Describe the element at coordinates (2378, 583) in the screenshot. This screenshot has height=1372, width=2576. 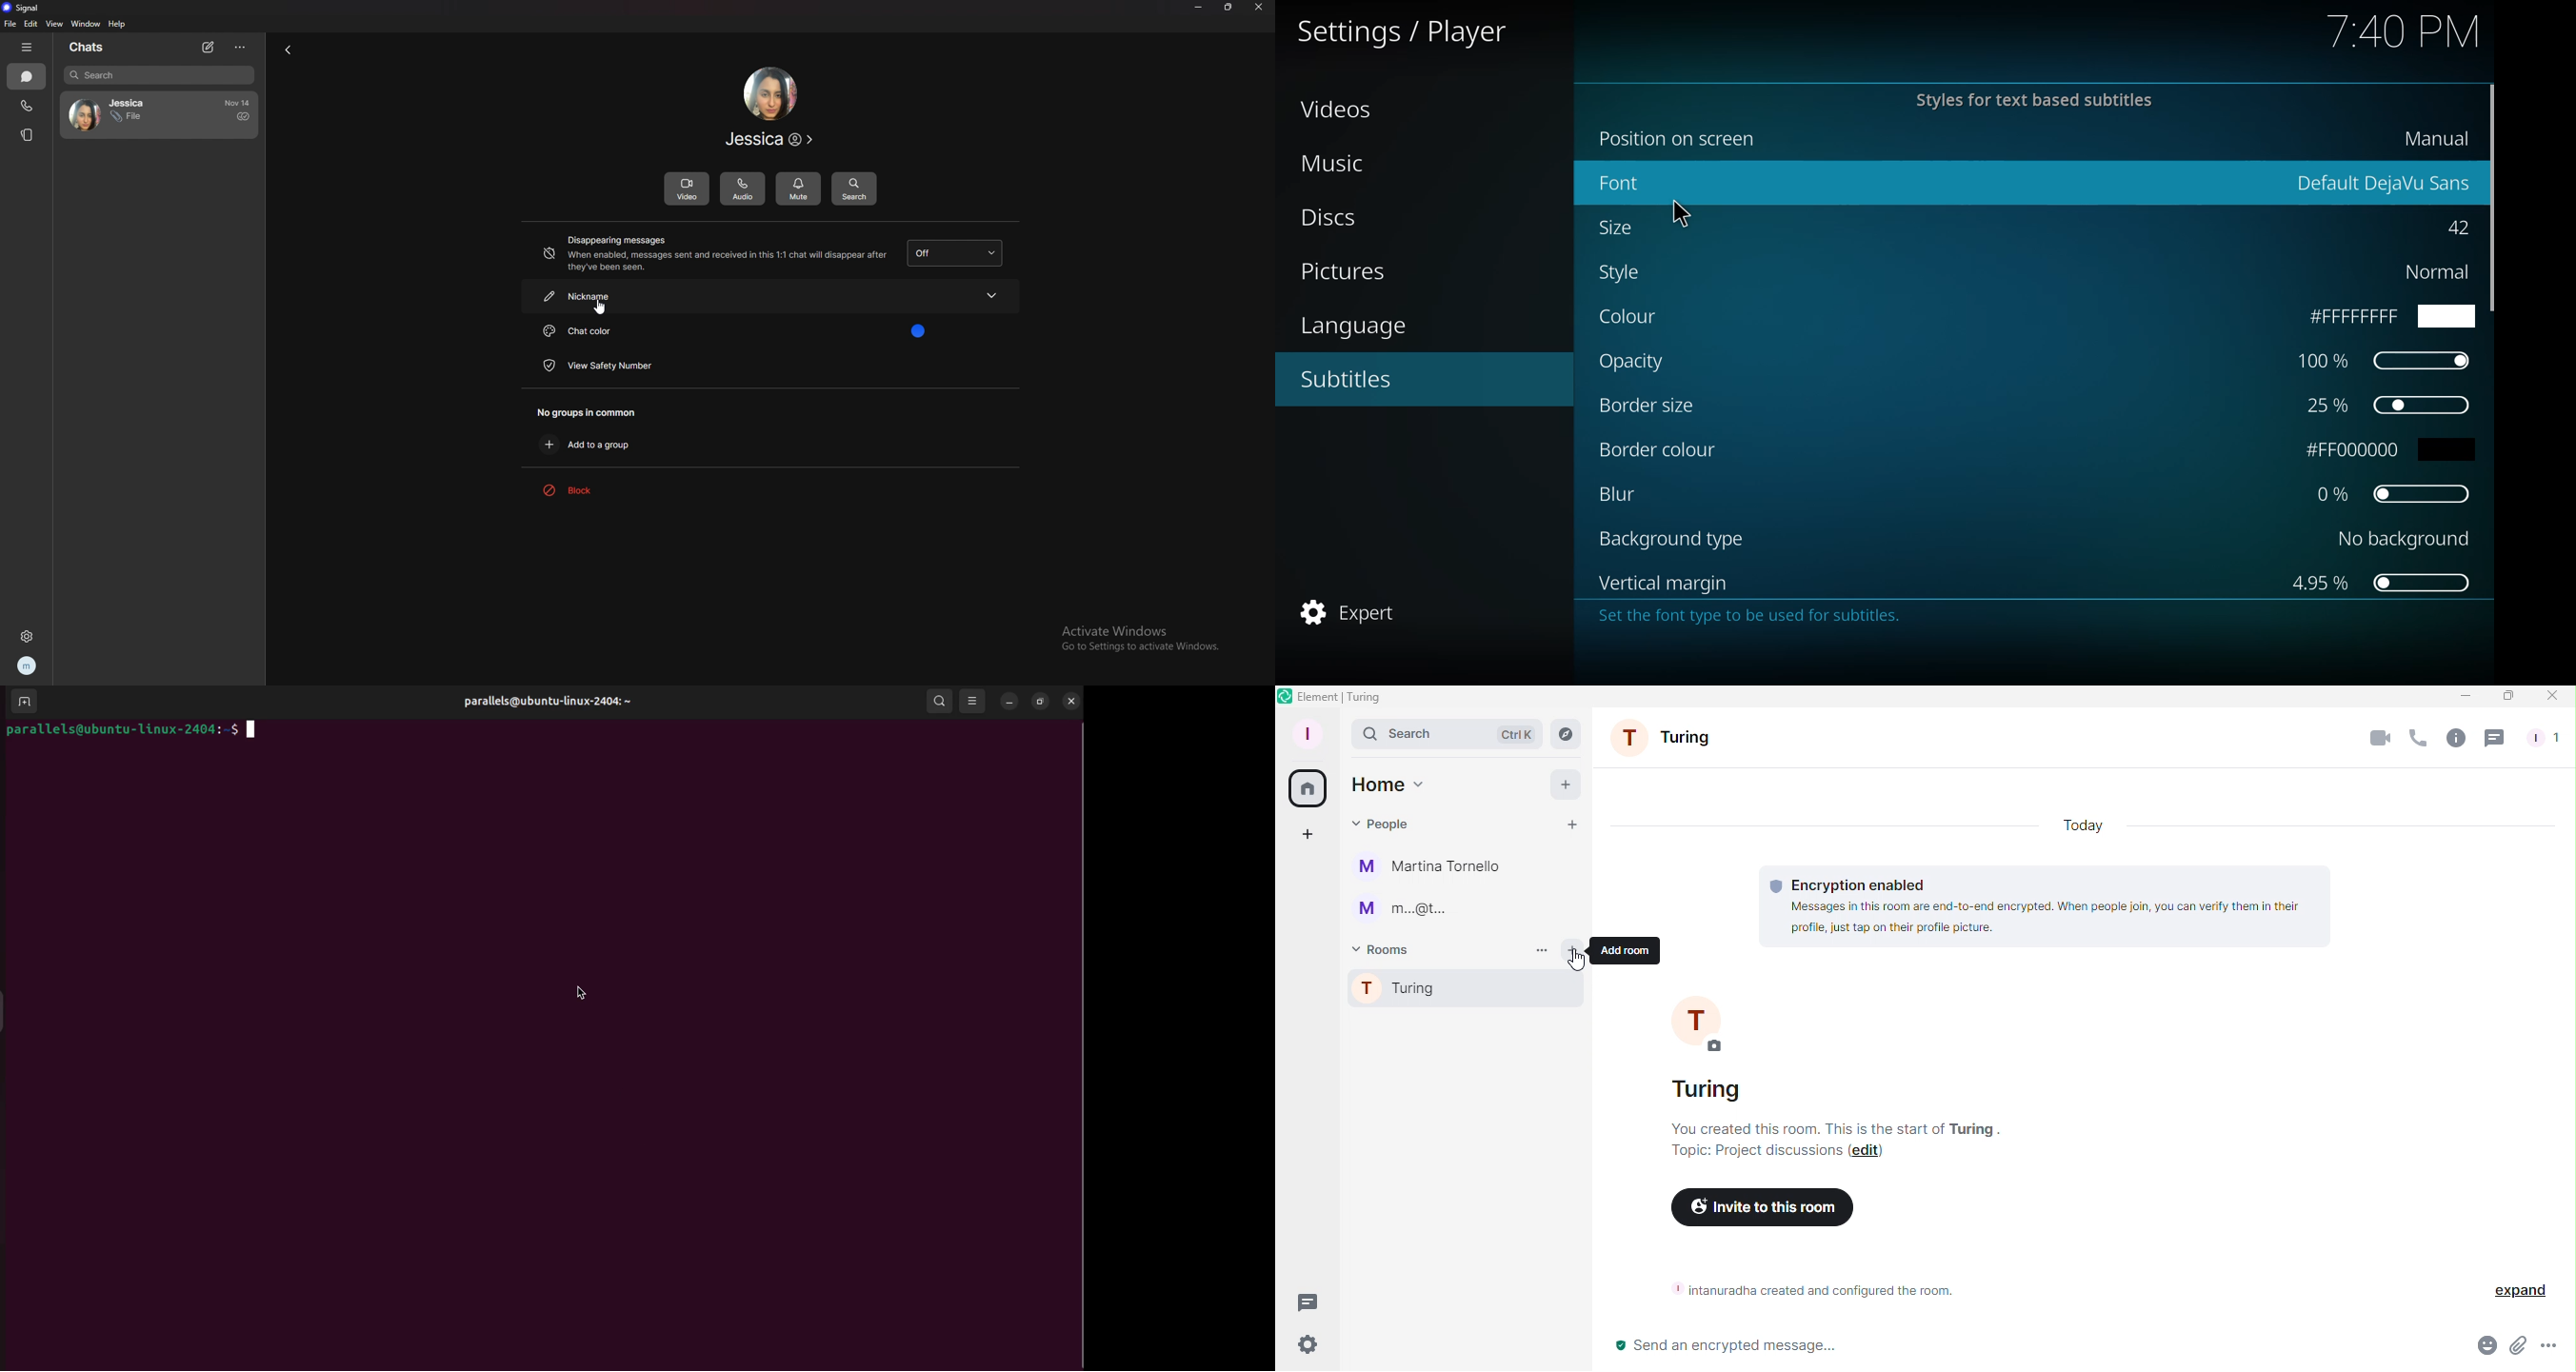
I see `4.95` at that location.